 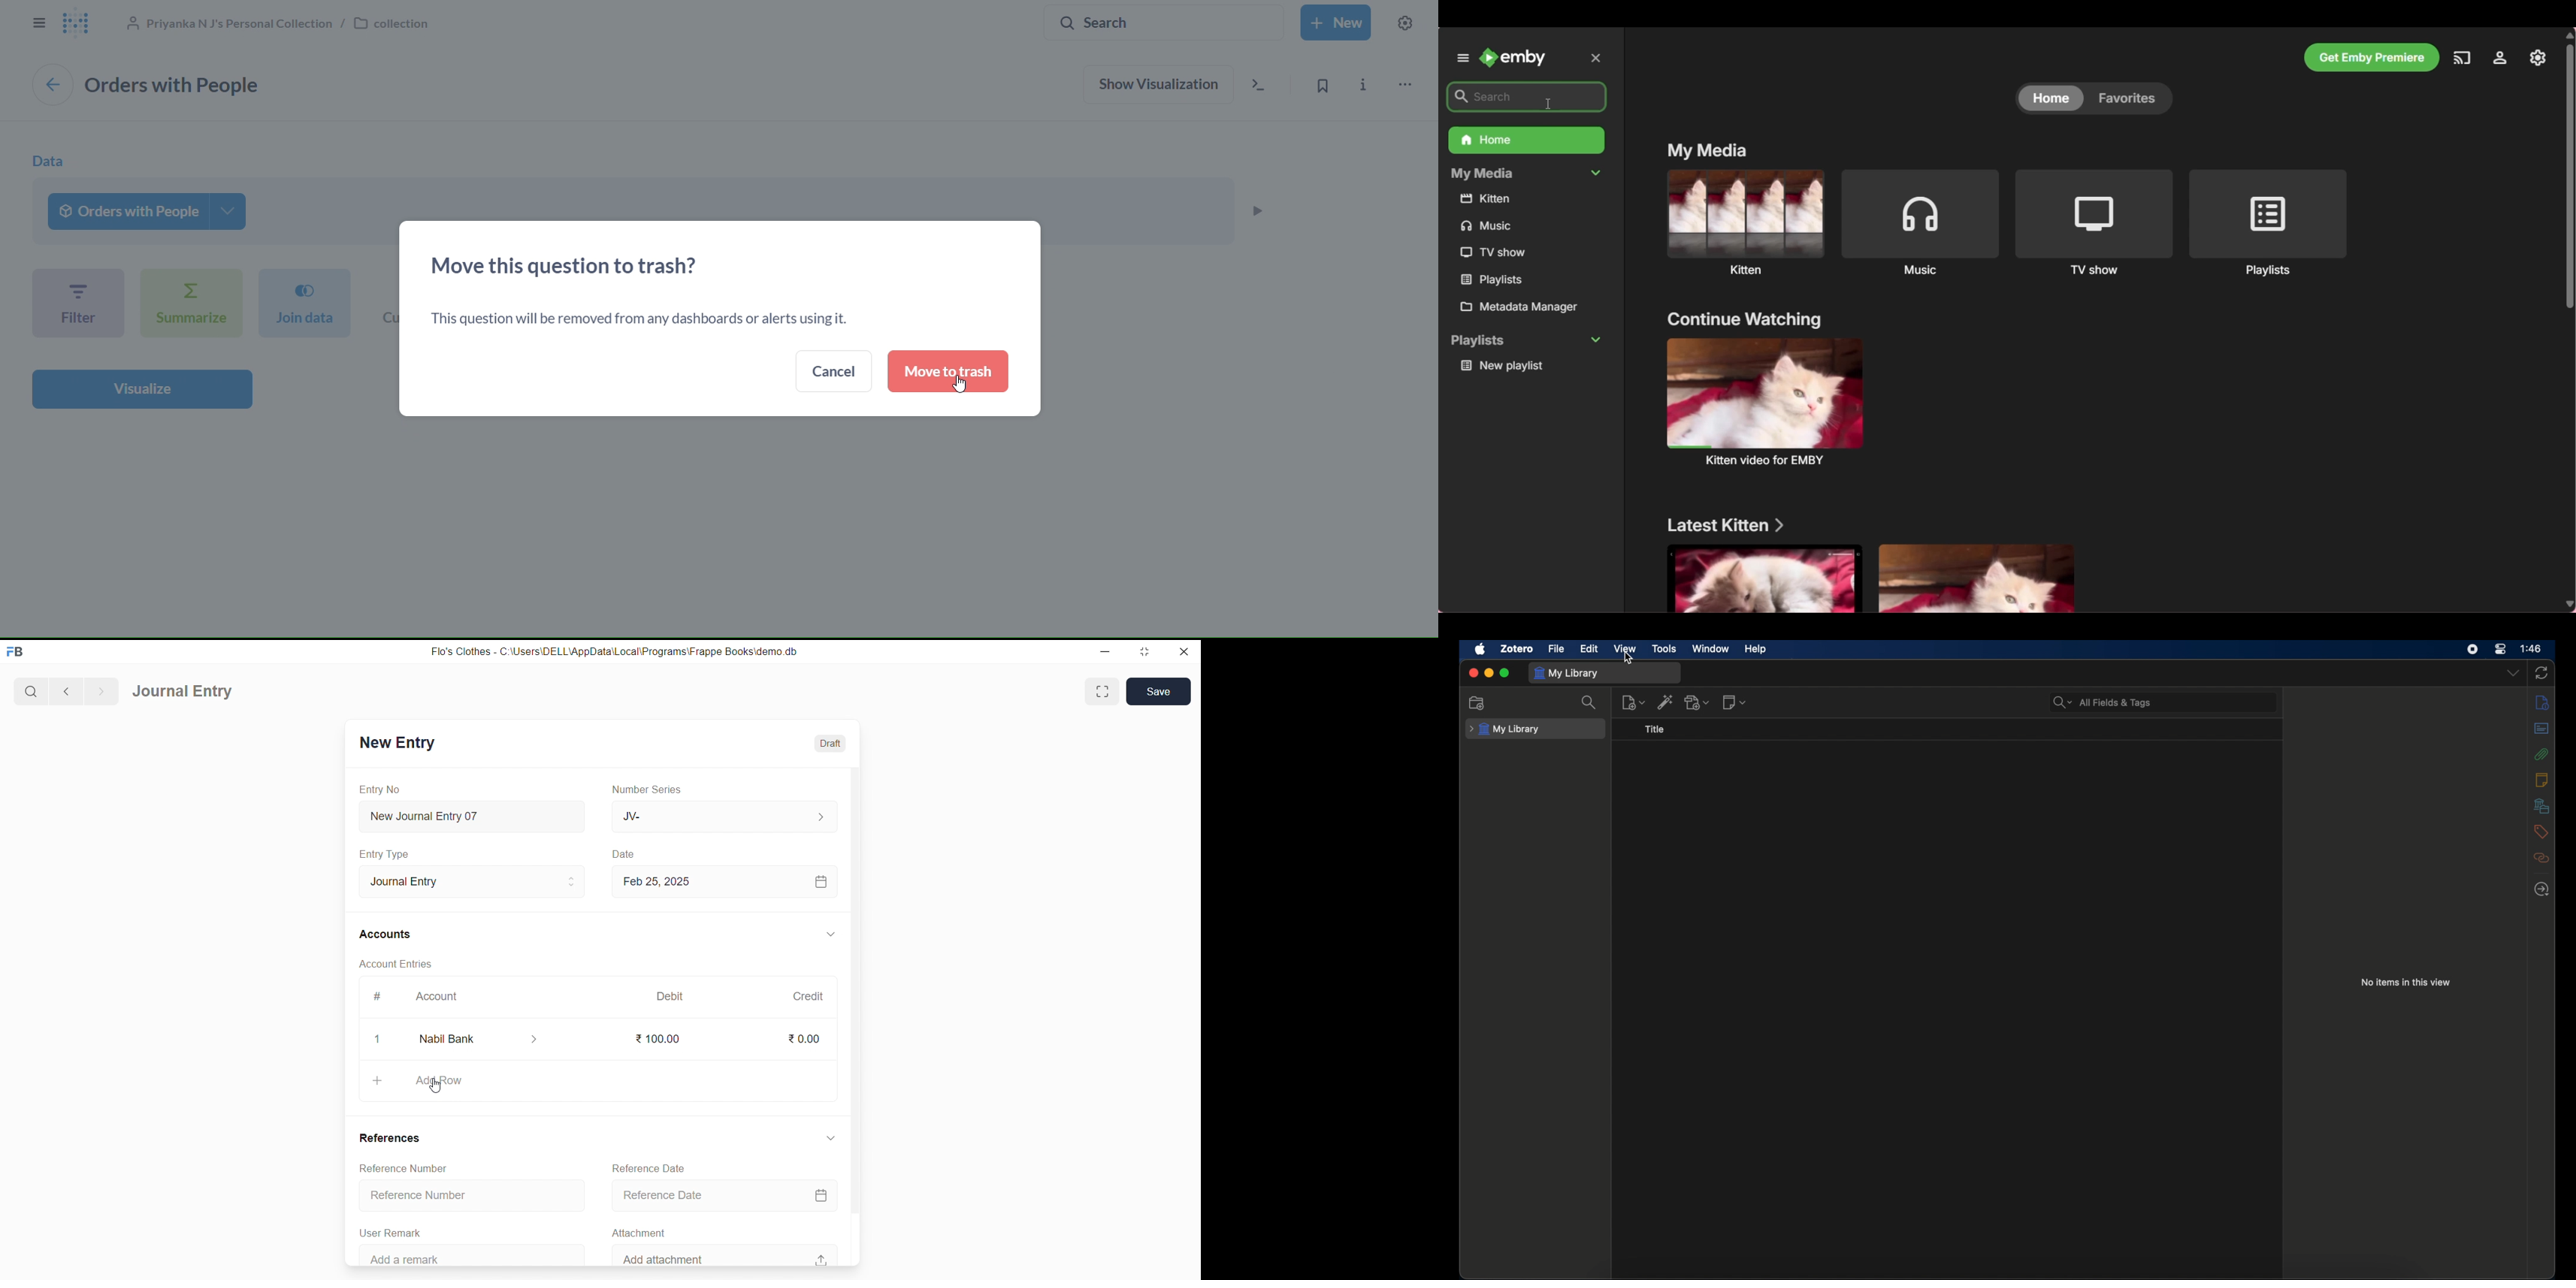 I want to click on tools, so click(x=1664, y=648).